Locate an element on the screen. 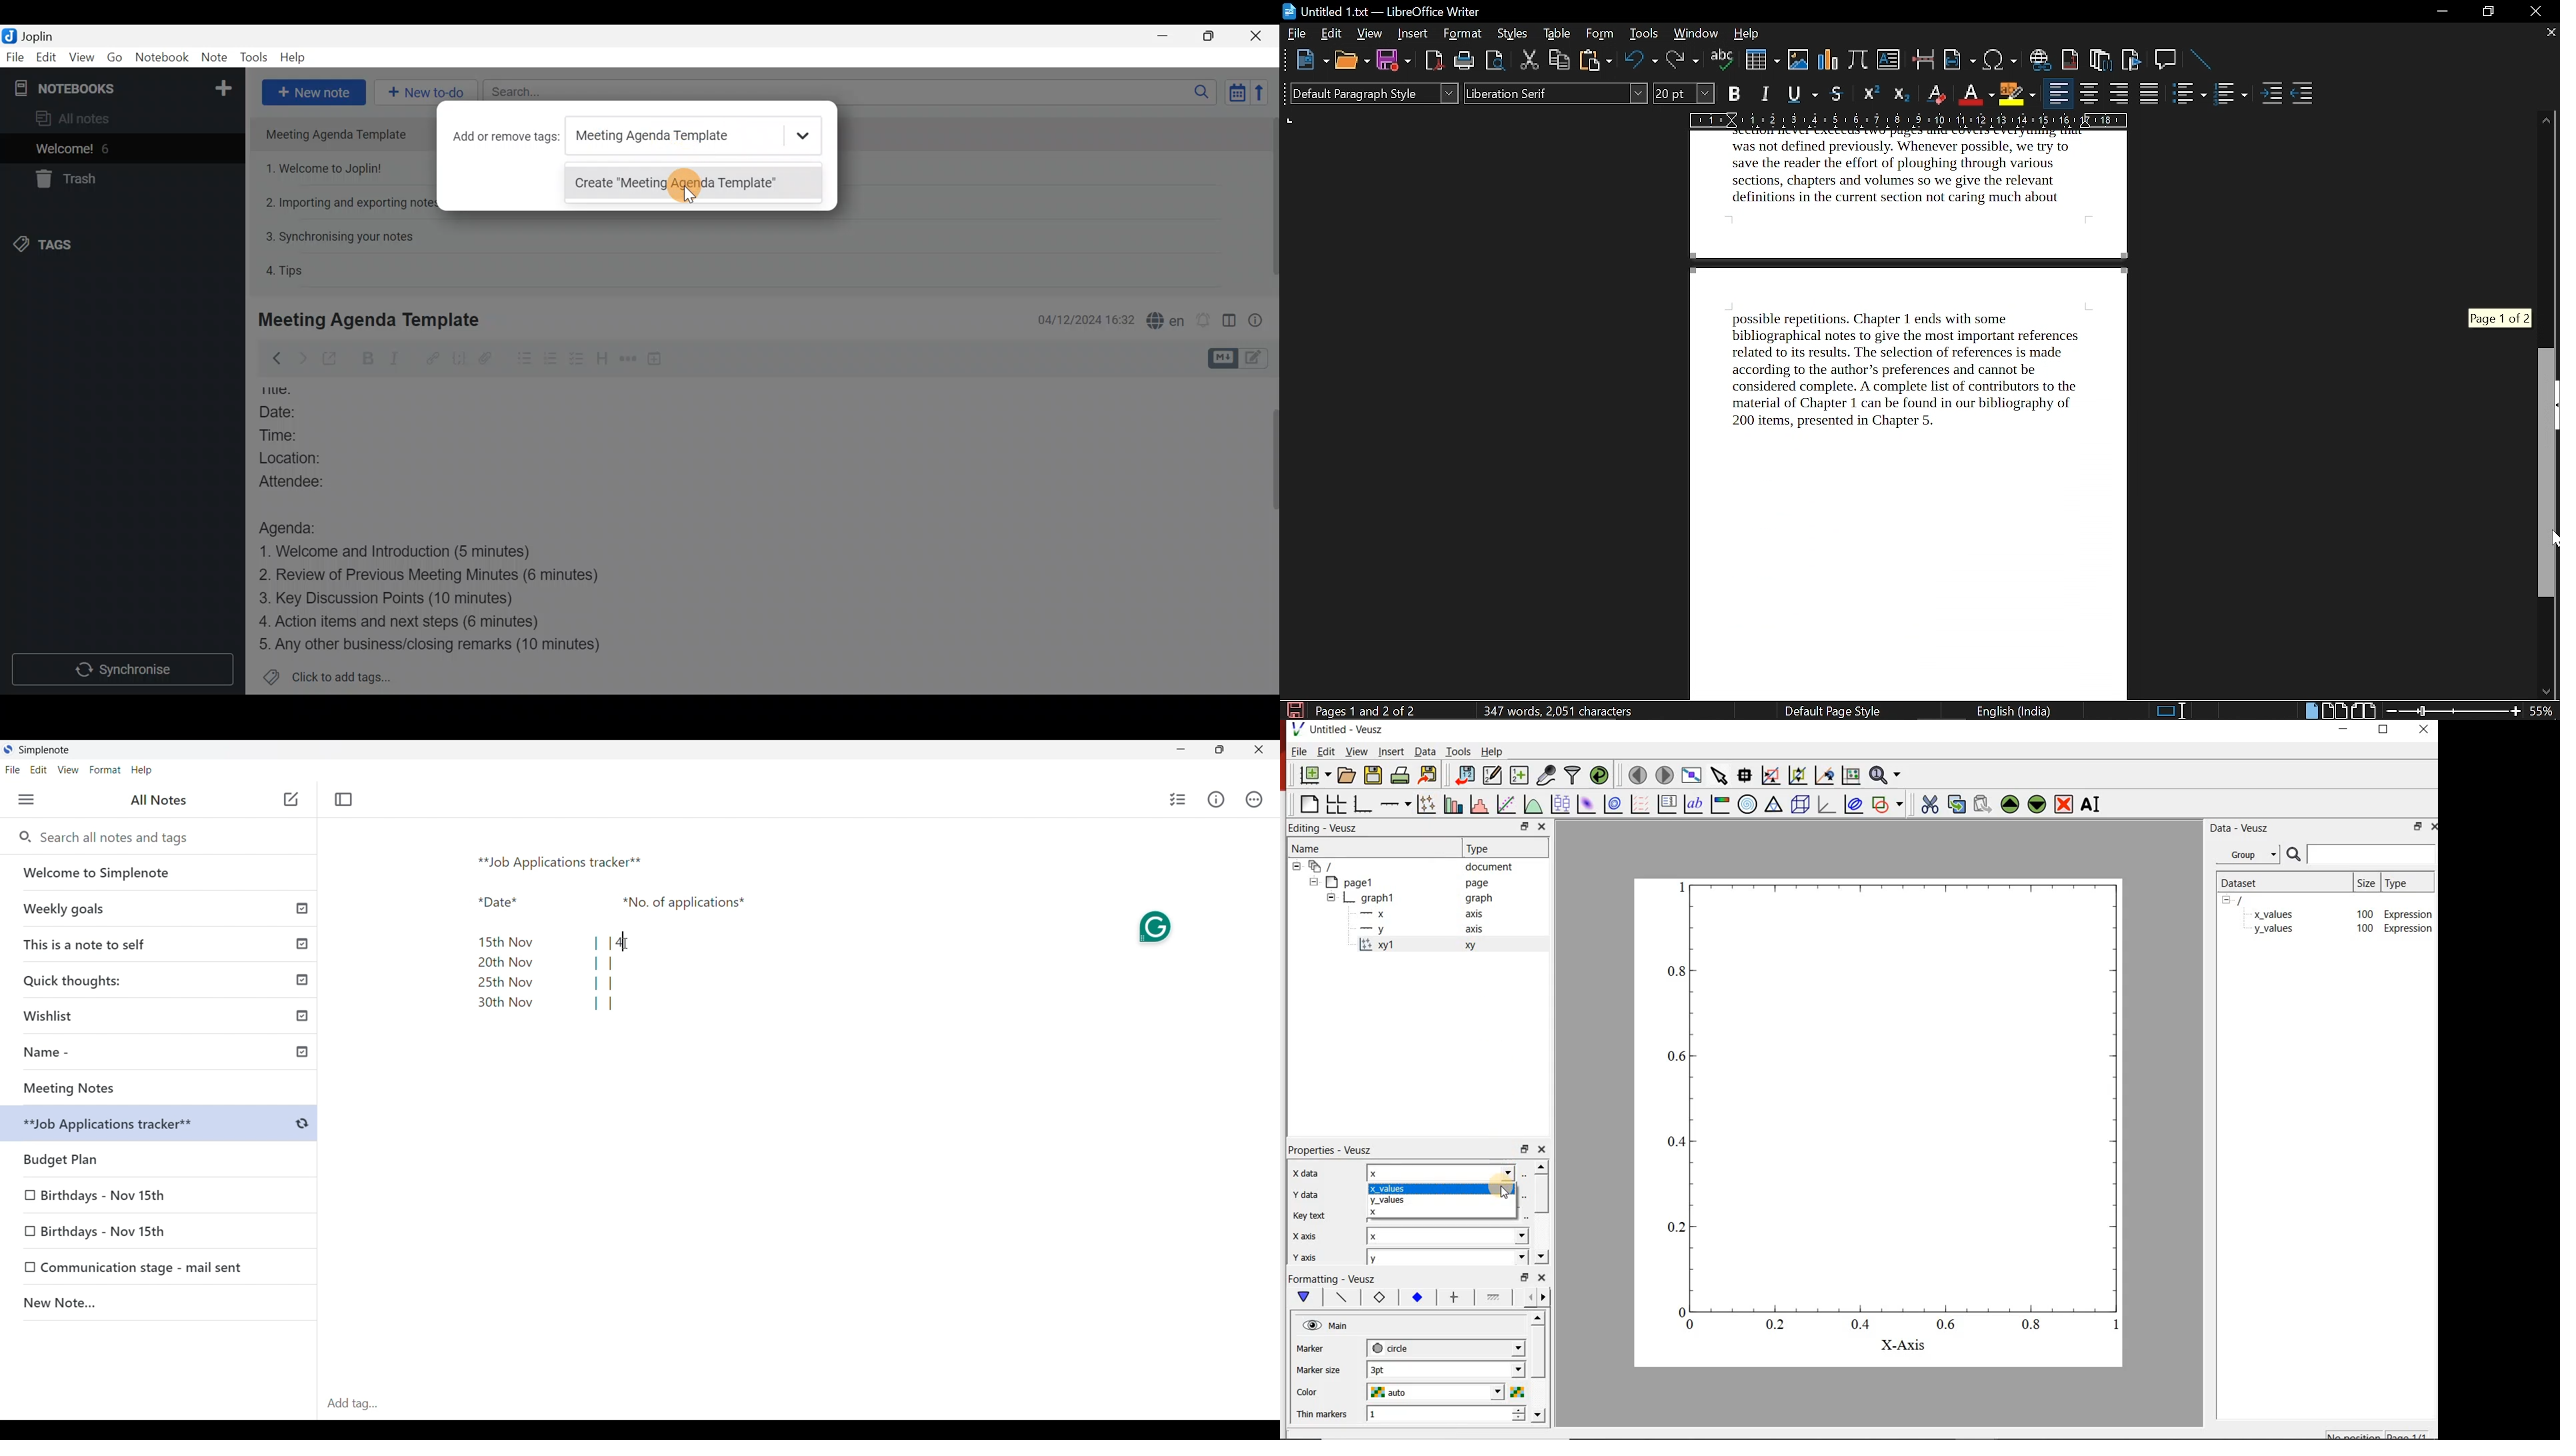 The width and height of the screenshot is (2576, 1456). close is located at coordinates (1543, 1149).